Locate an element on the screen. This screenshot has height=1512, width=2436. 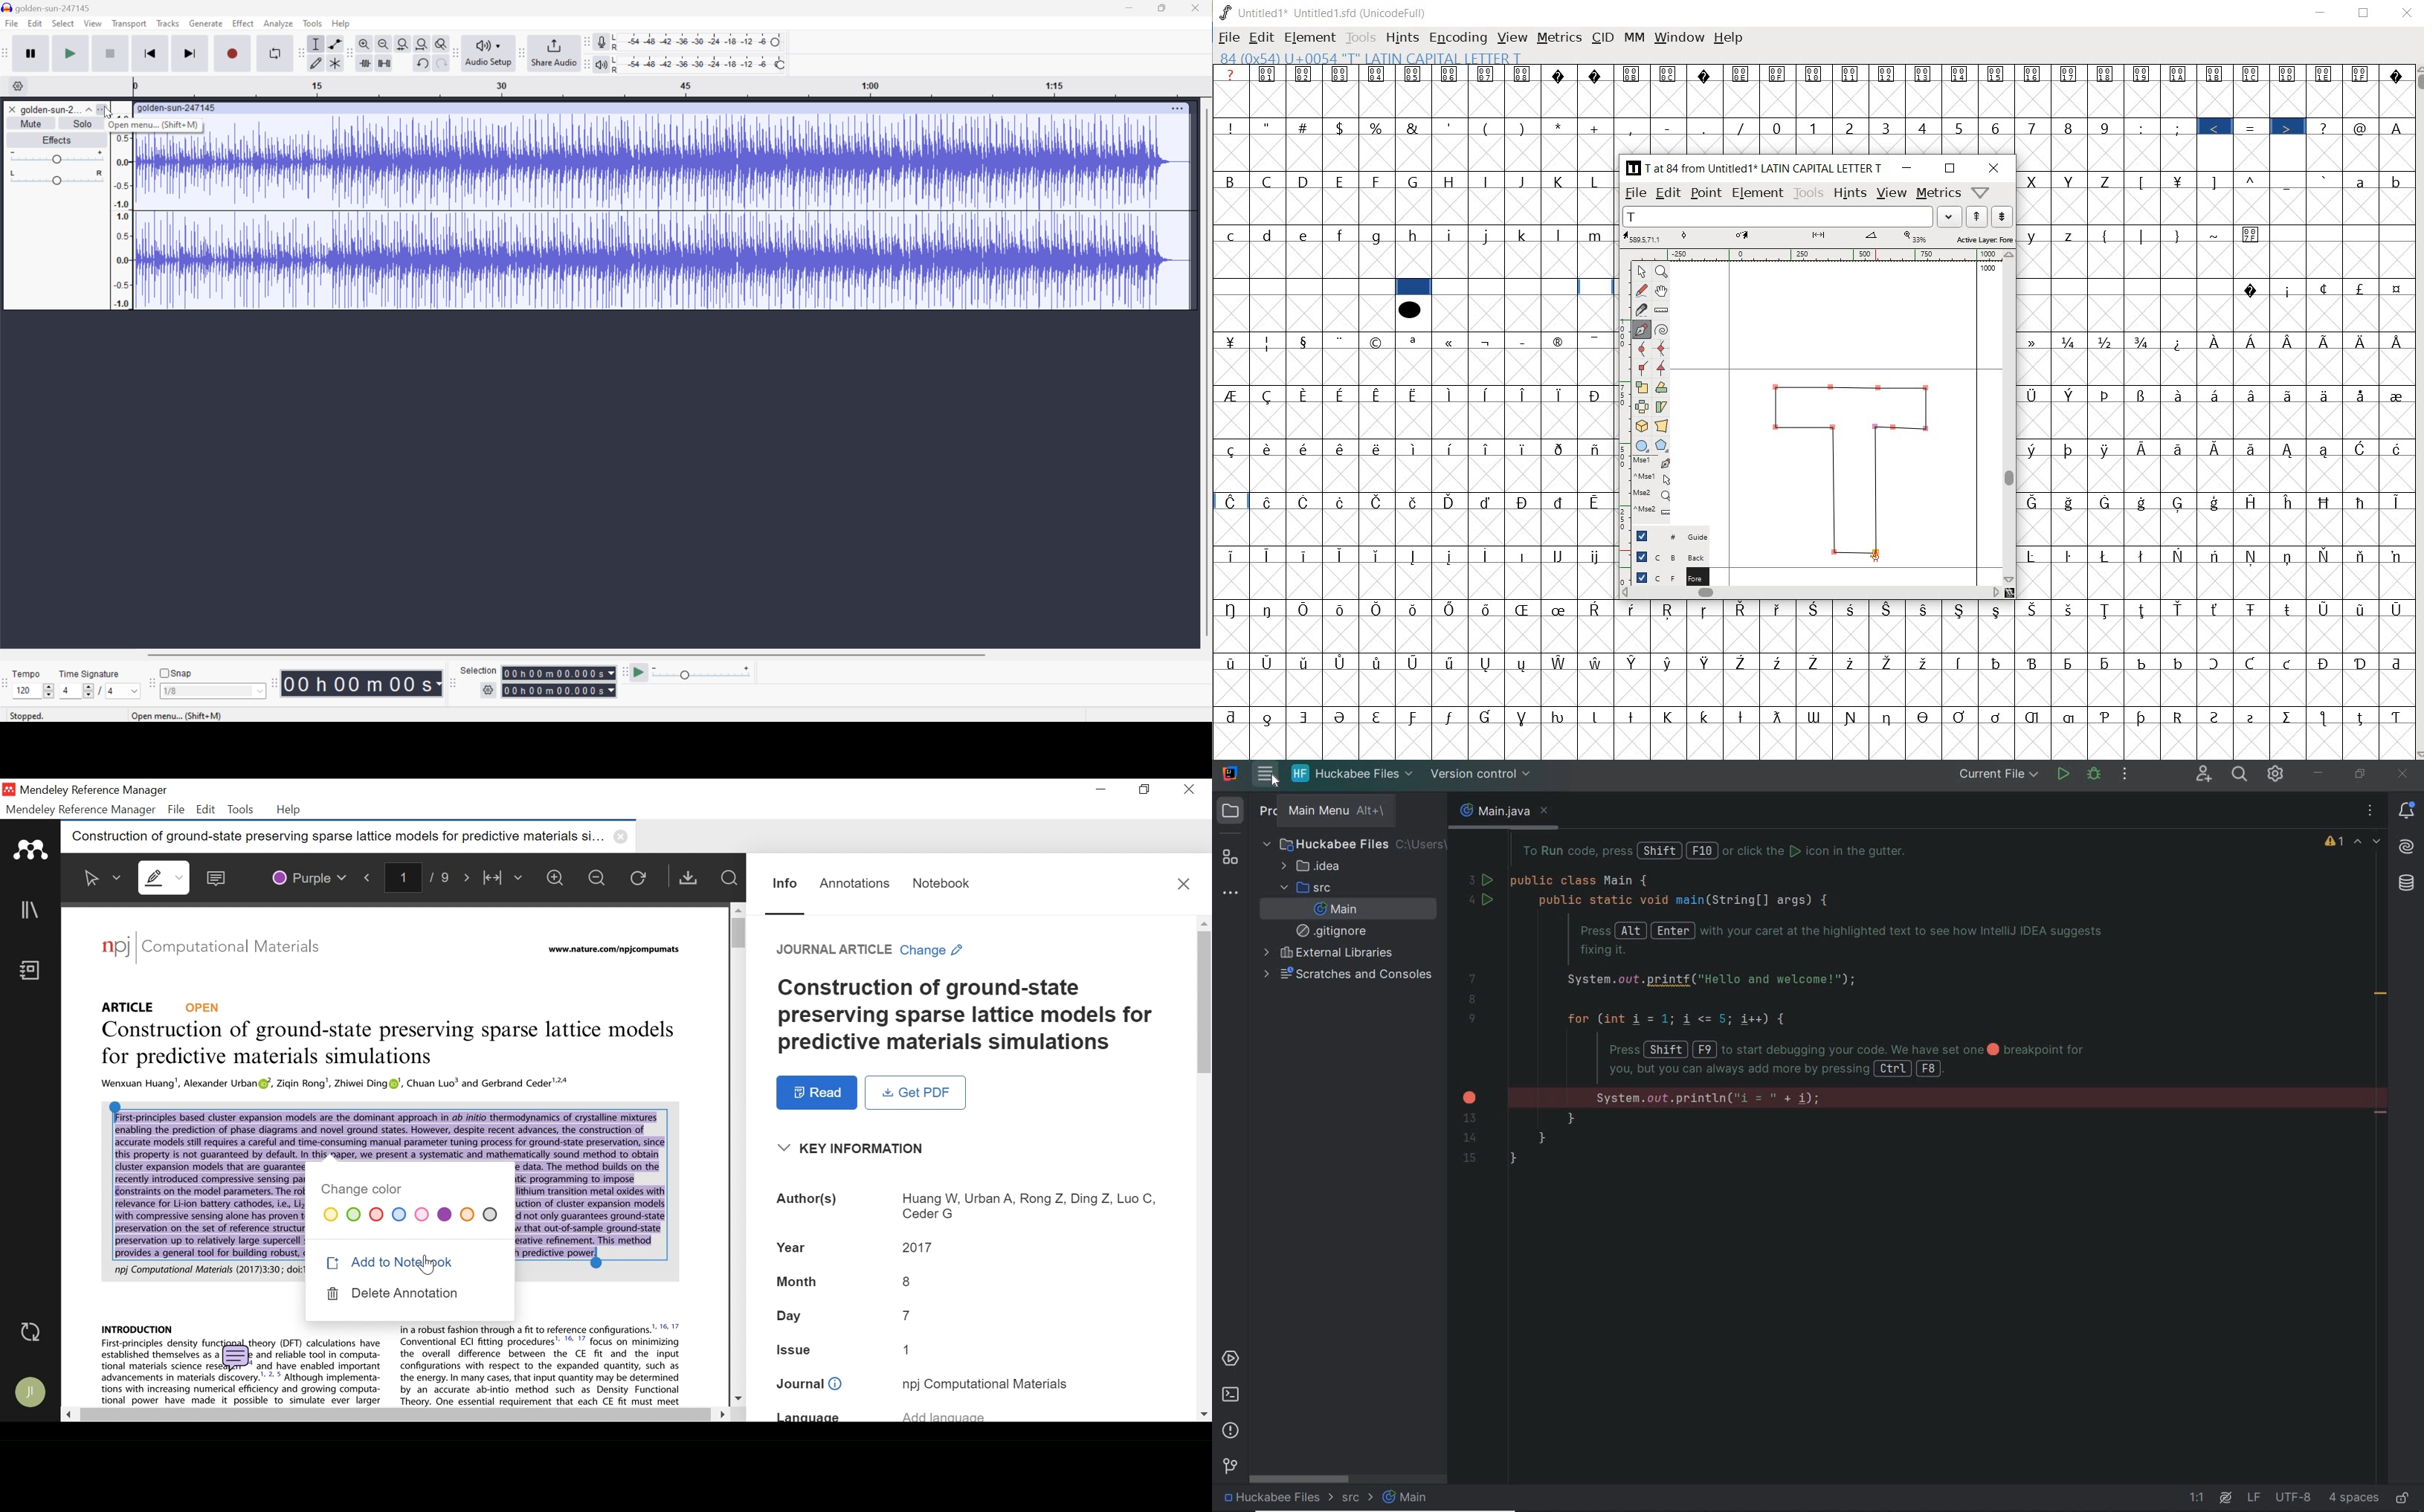
Previous Page is located at coordinates (370, 875).